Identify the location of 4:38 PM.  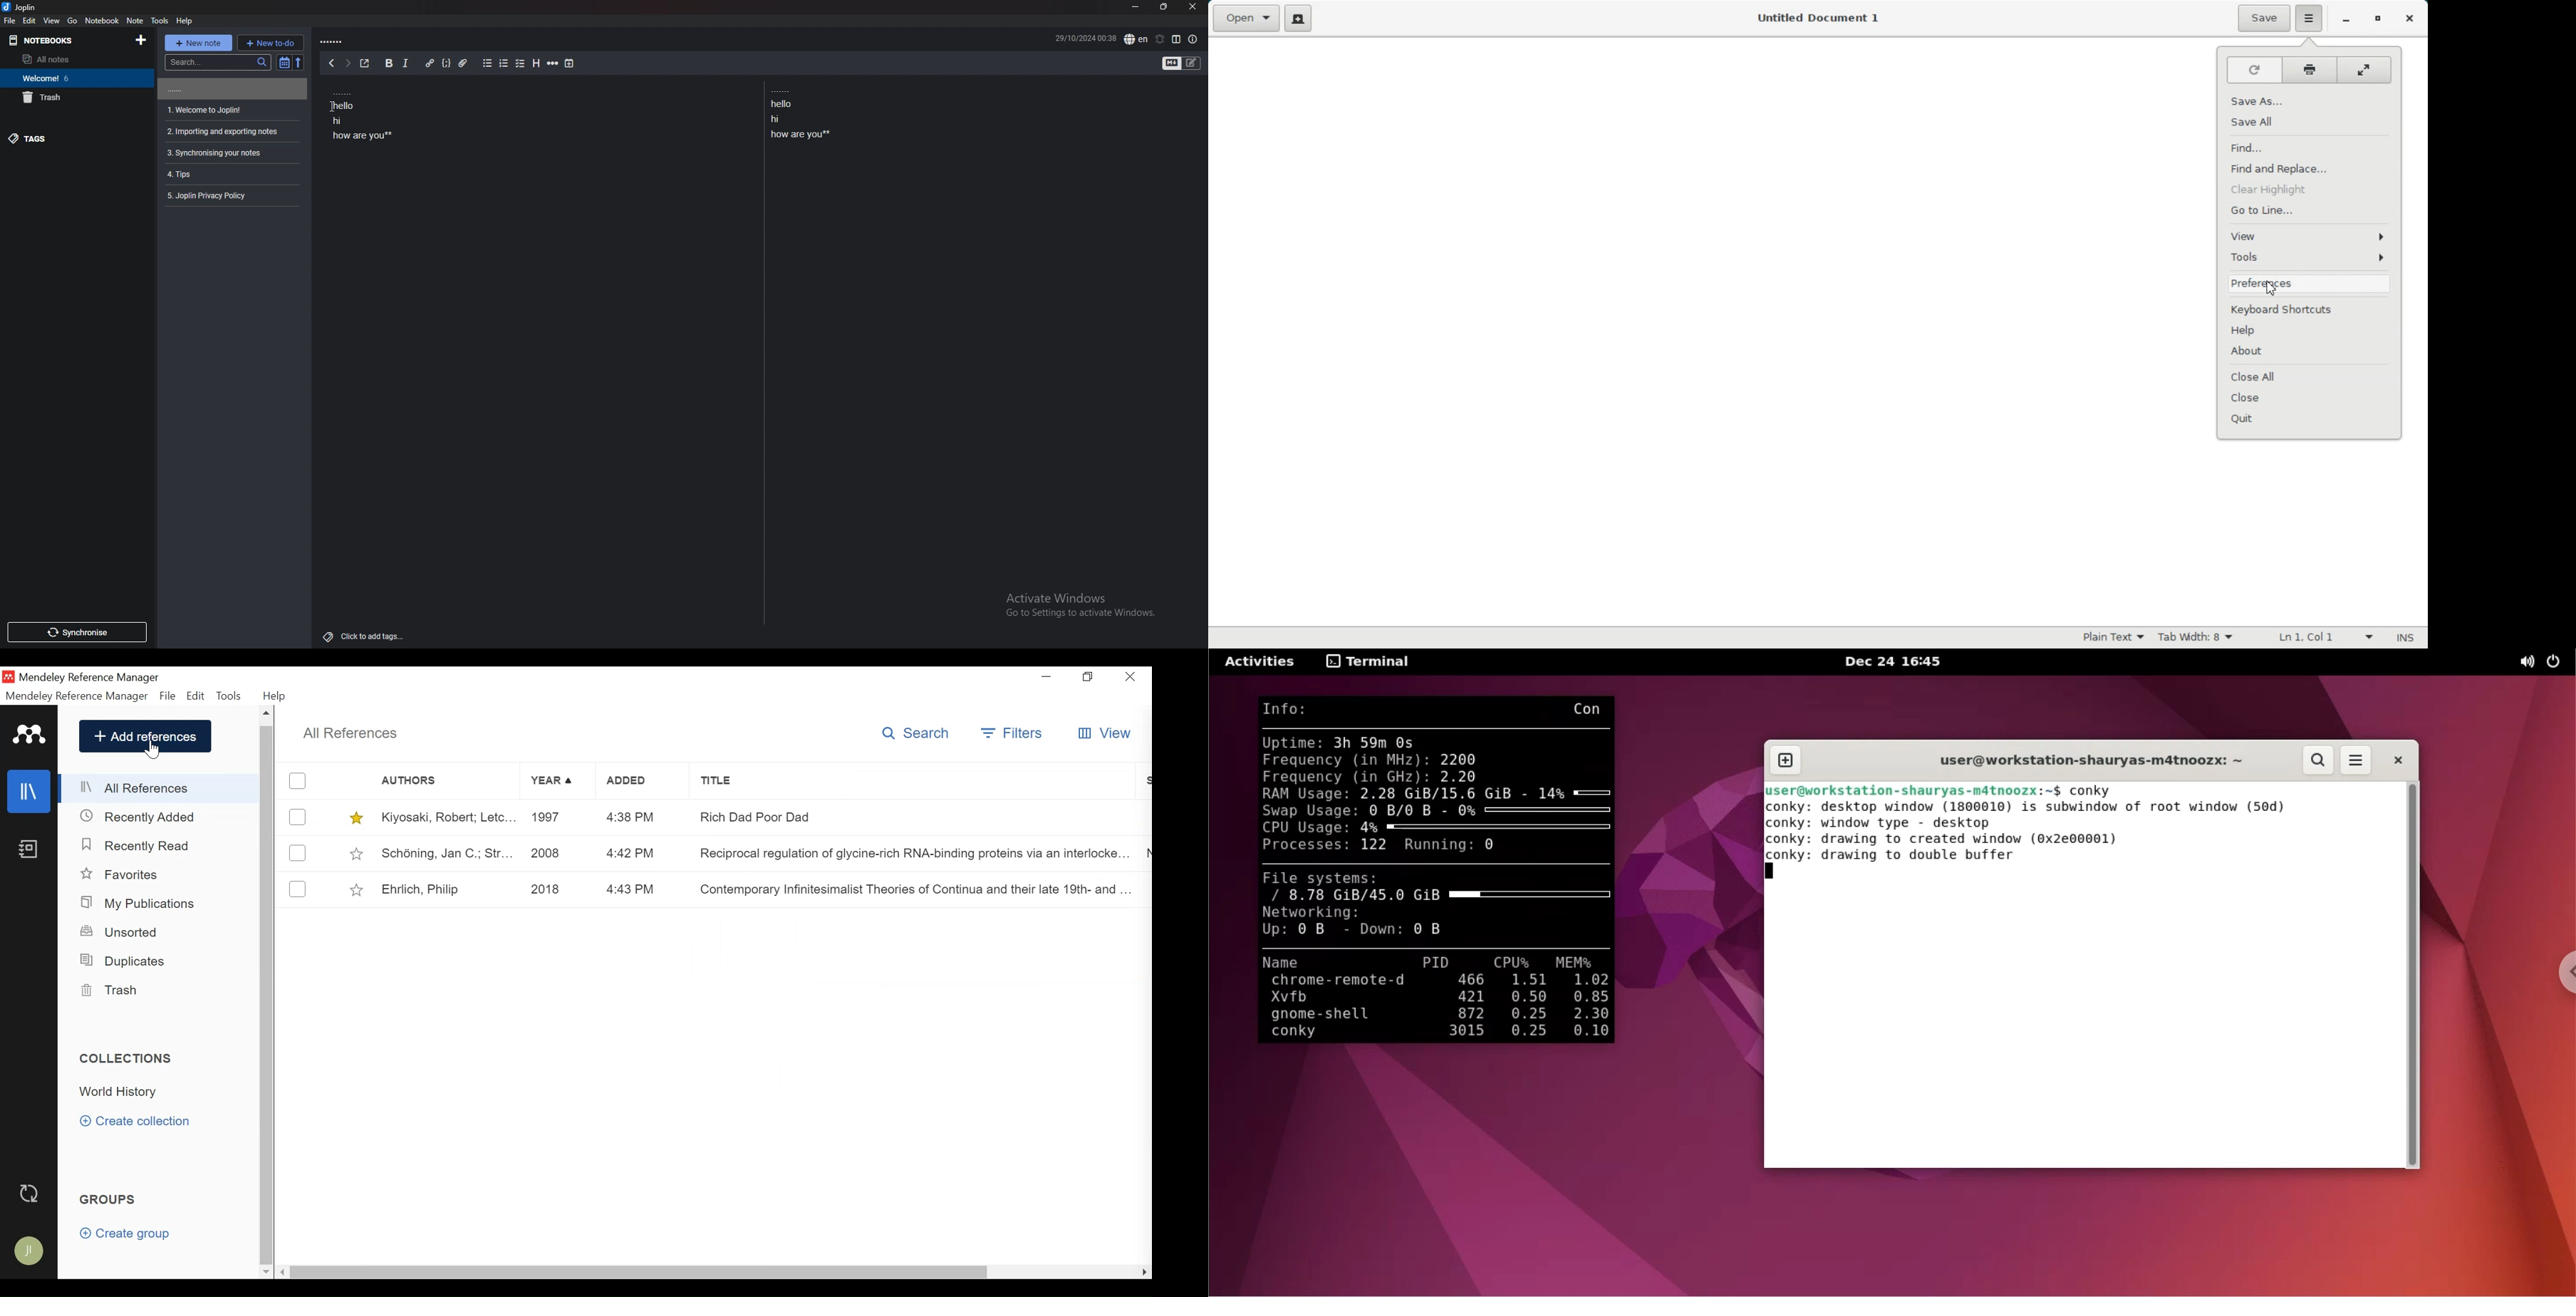
(631, 815).